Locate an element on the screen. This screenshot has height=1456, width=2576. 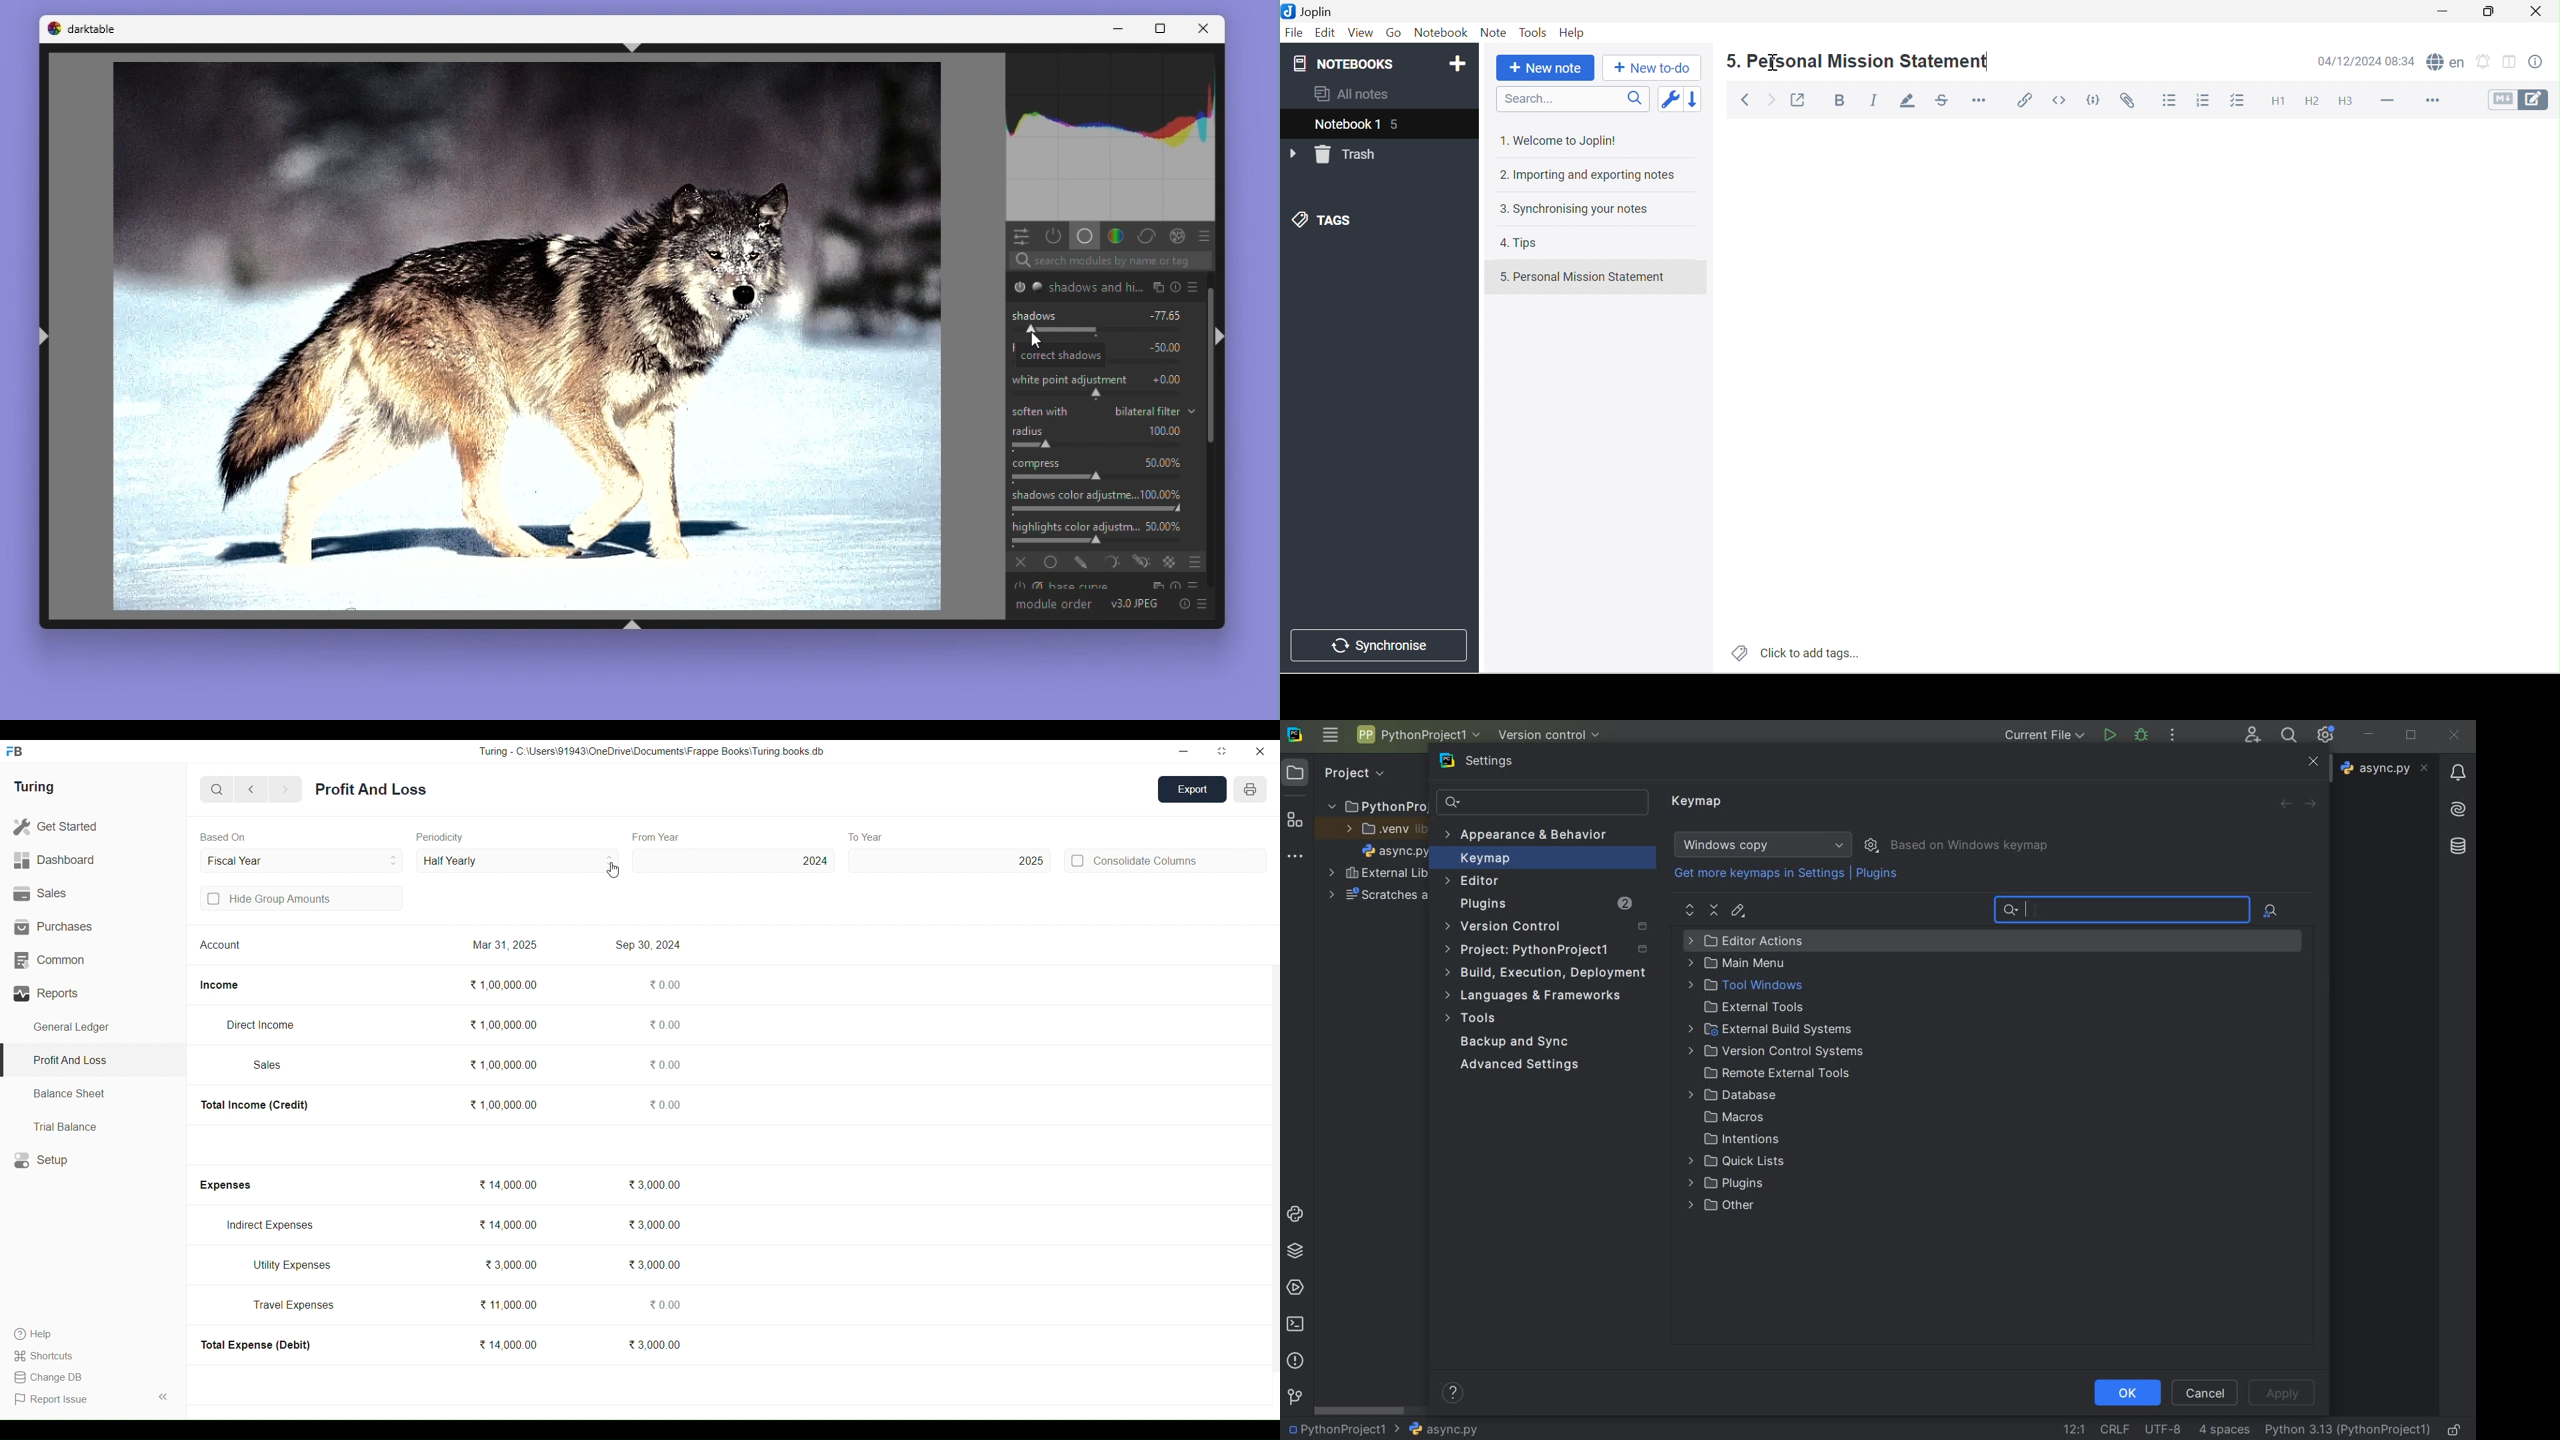
More is located at coordinates (2433, 99).